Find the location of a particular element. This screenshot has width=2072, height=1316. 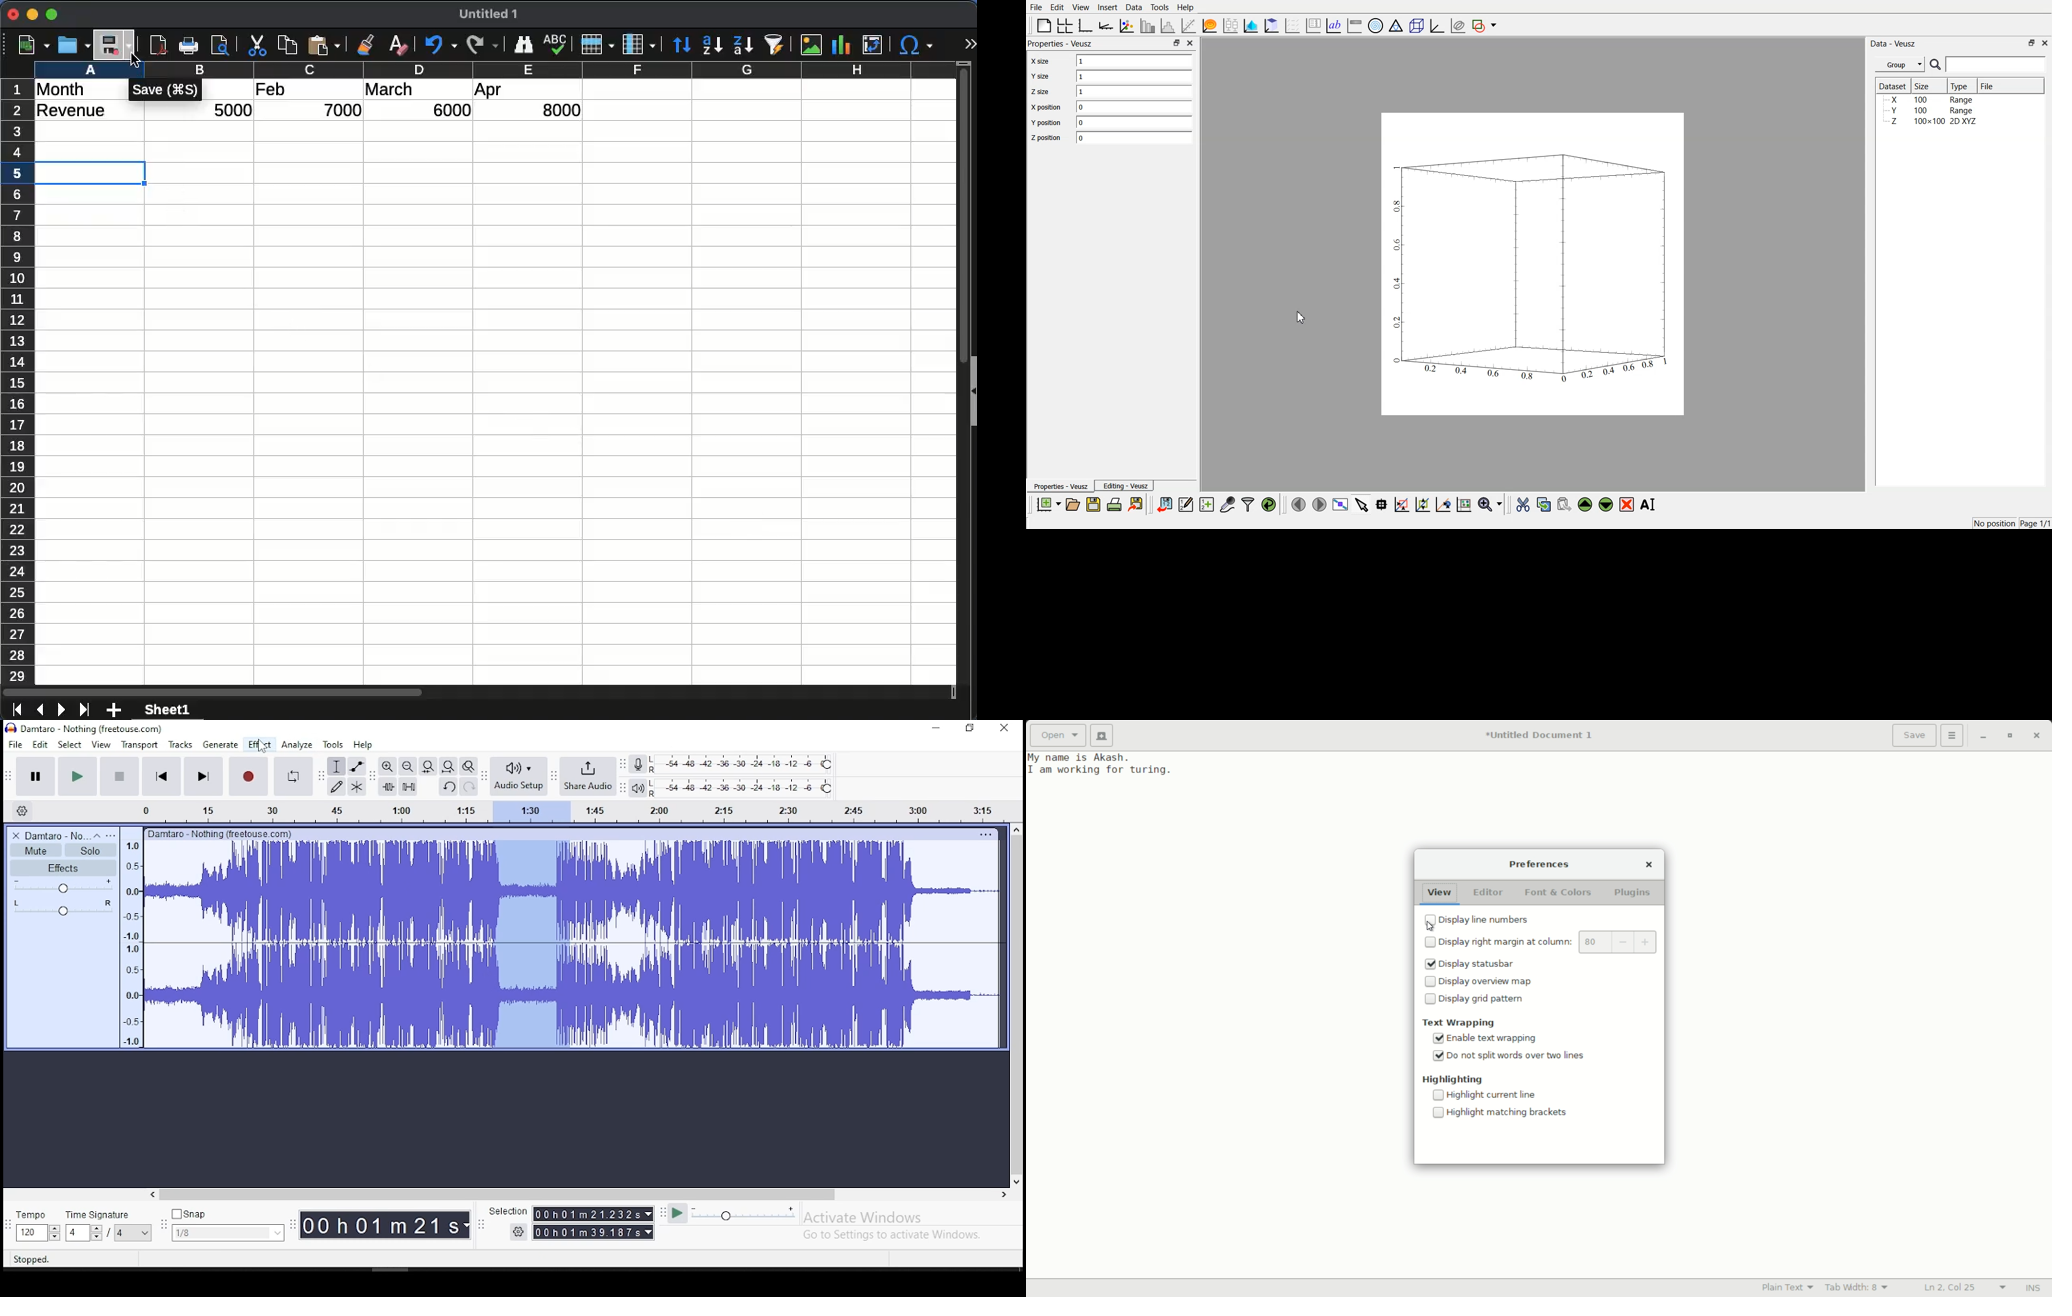

Plot bar chart is located at coordinates (1147, 26).